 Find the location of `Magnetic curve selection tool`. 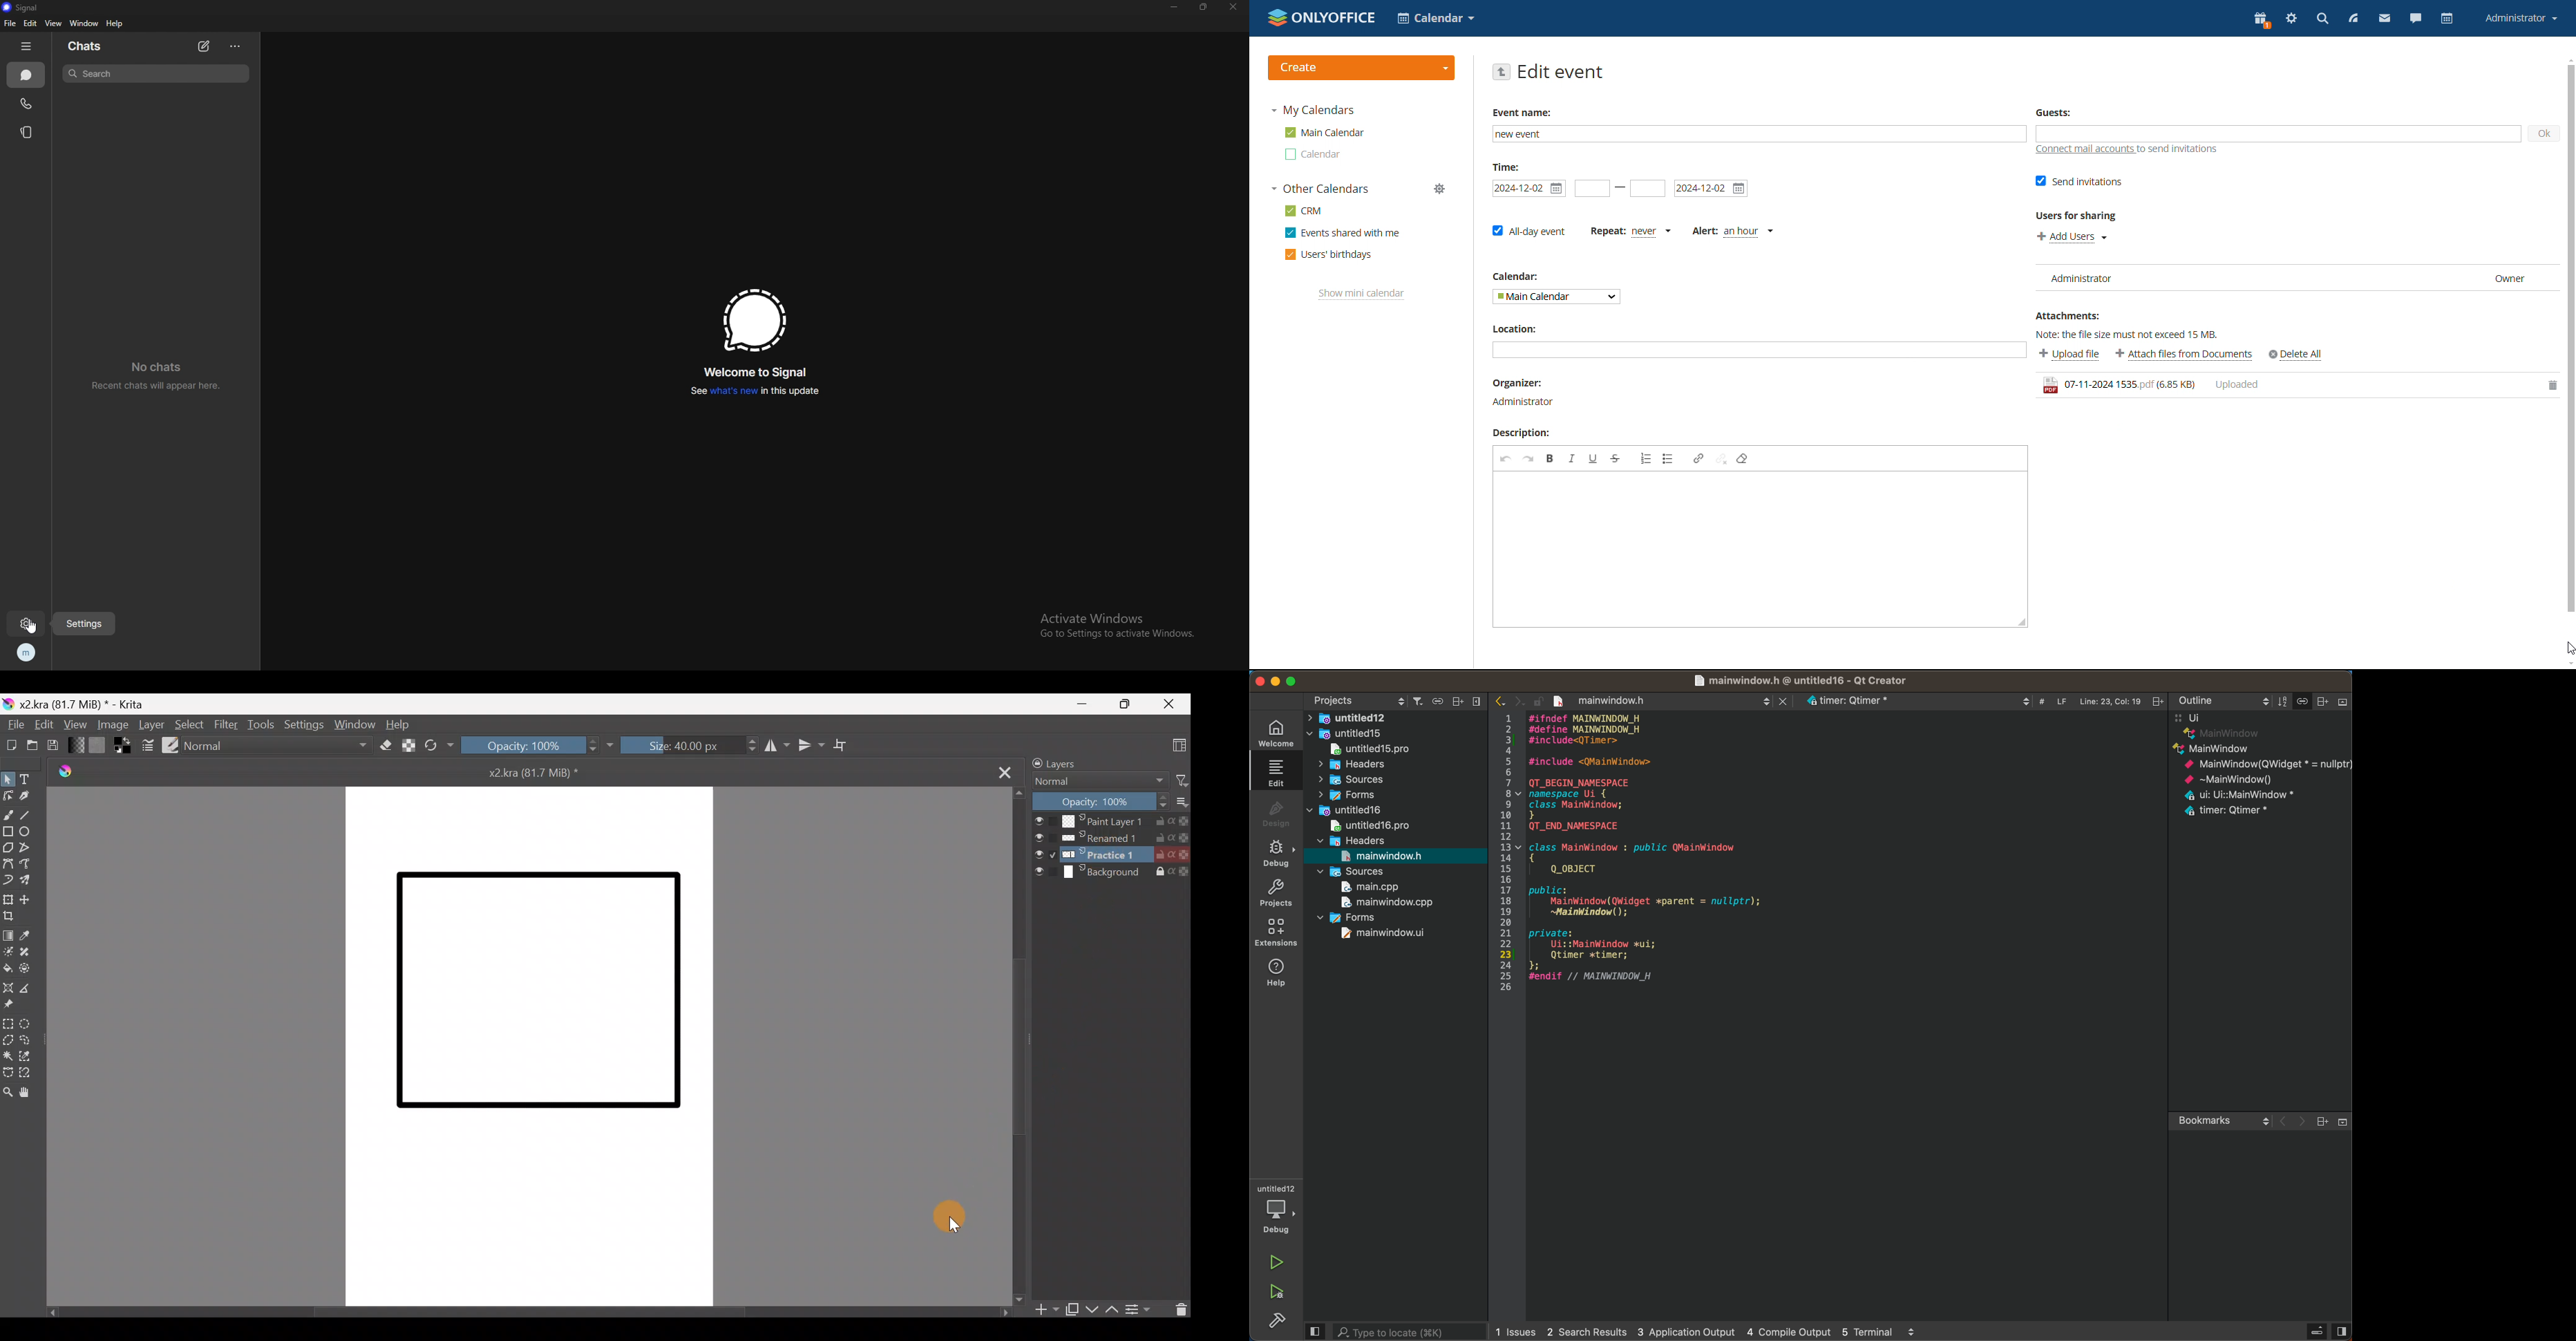

Magnetic curve selection tool is located at coordinates (29, 1073).